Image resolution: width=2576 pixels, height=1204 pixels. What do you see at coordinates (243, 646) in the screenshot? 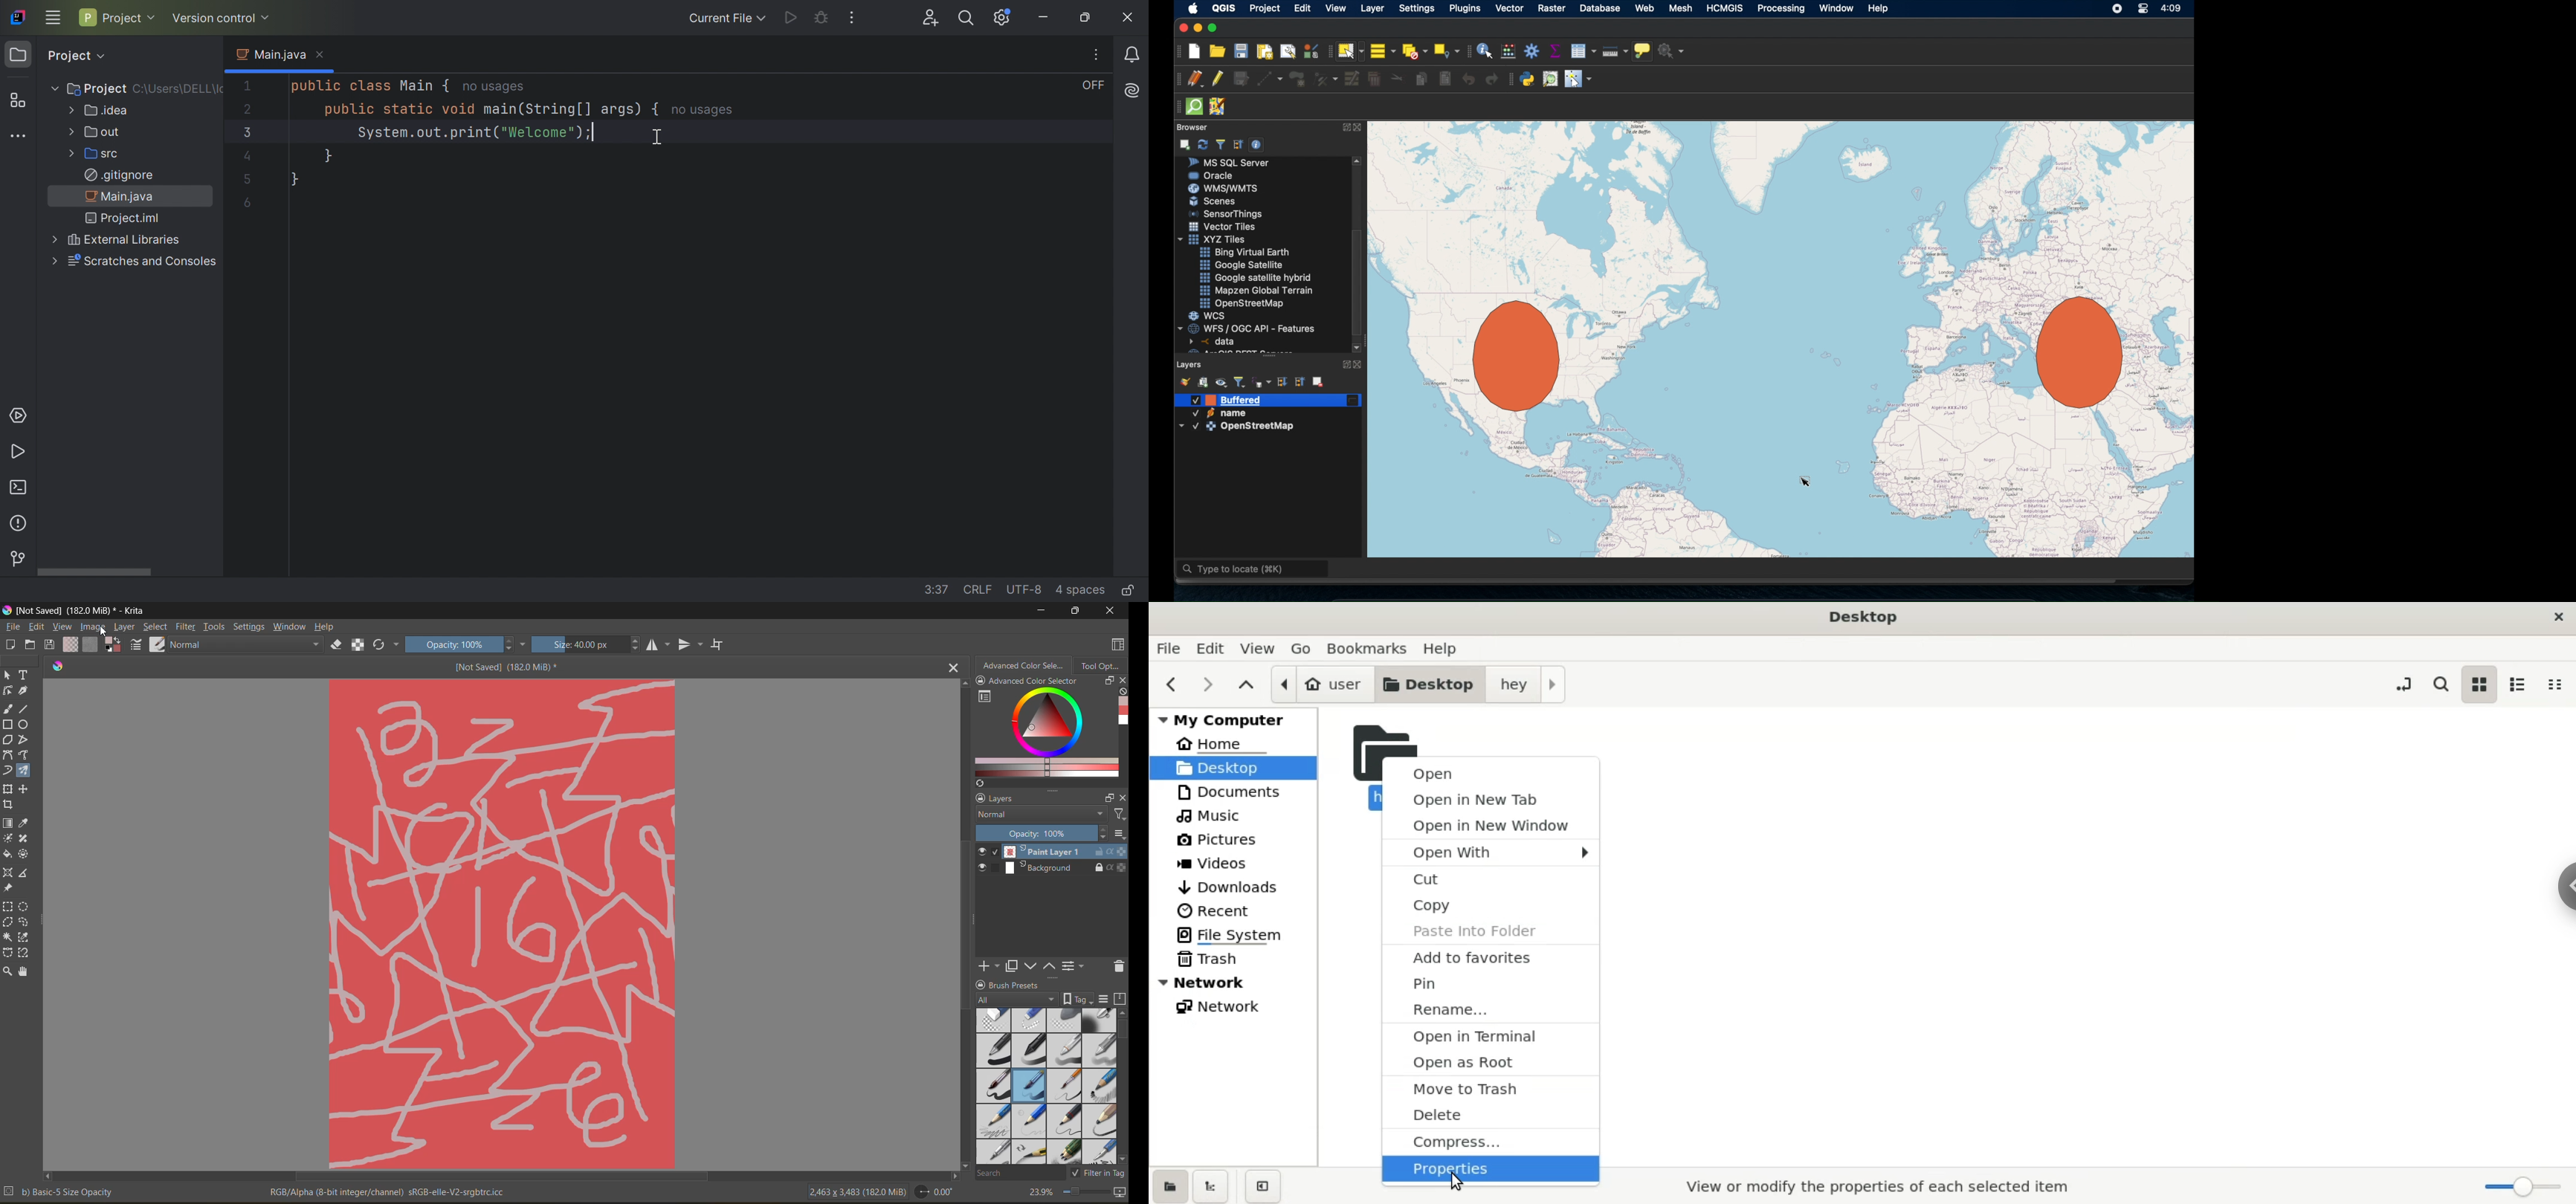
I see `normal` at bounding box center [243, 646].